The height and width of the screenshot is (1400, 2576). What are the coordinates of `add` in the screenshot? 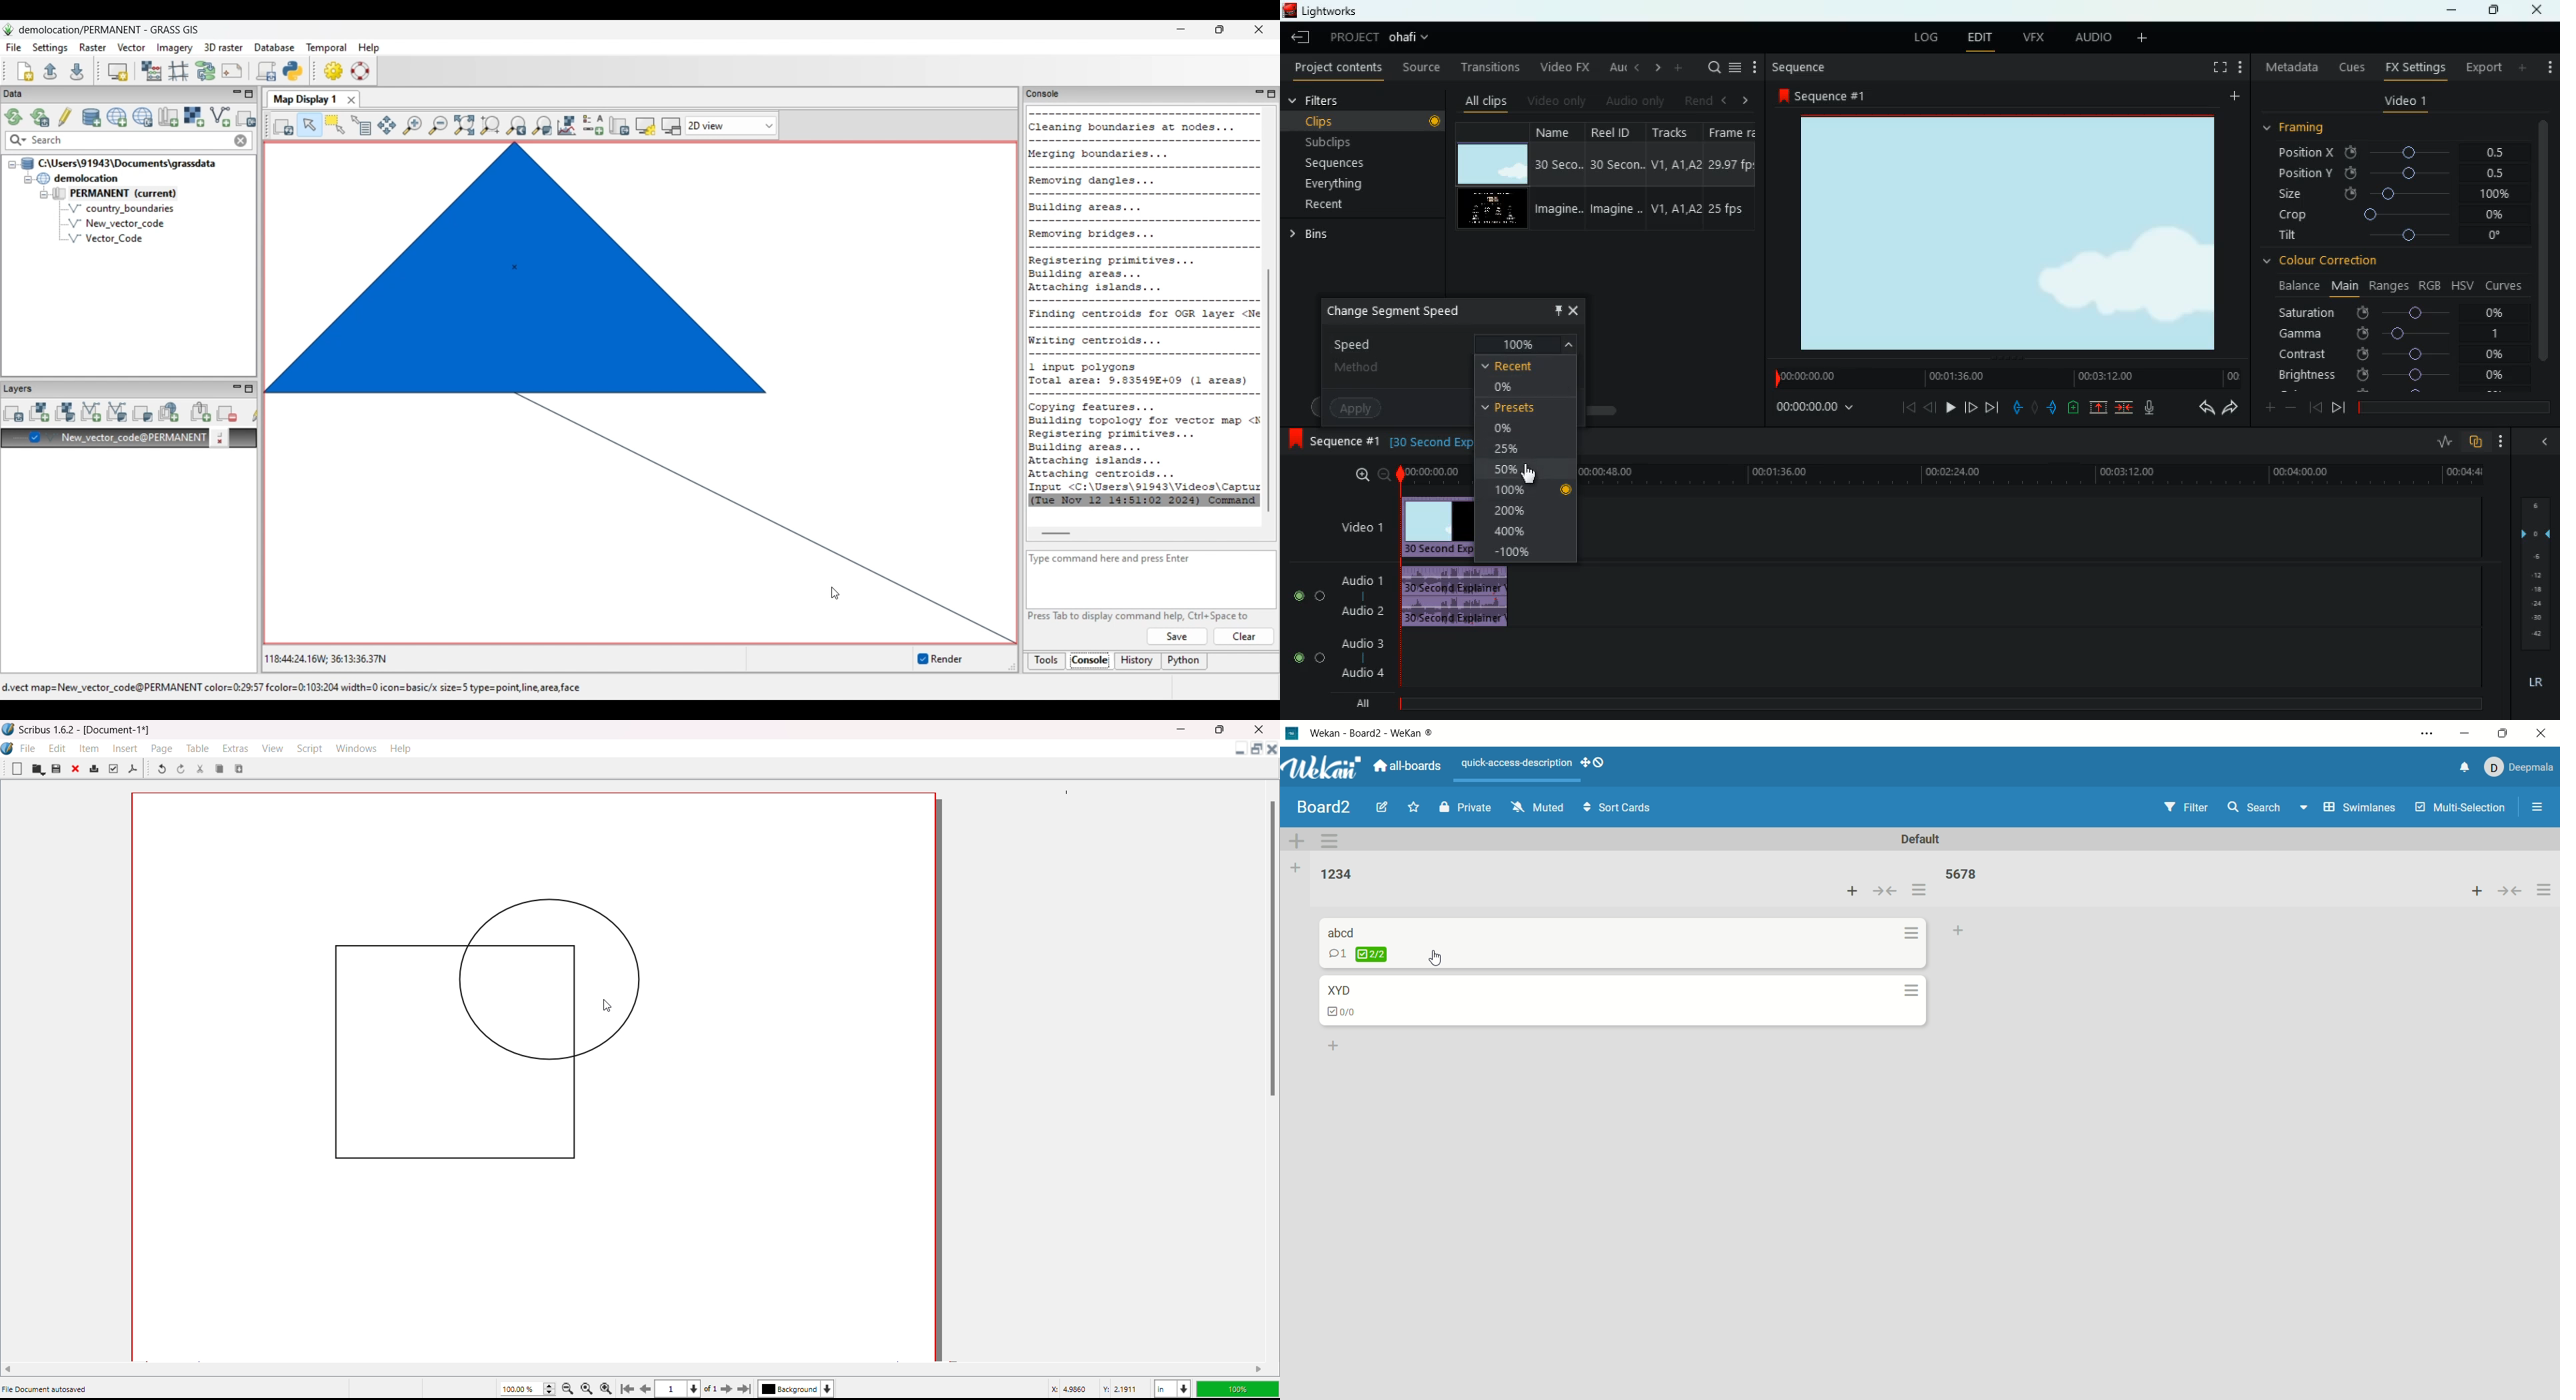 It's located at (1335, 1043).